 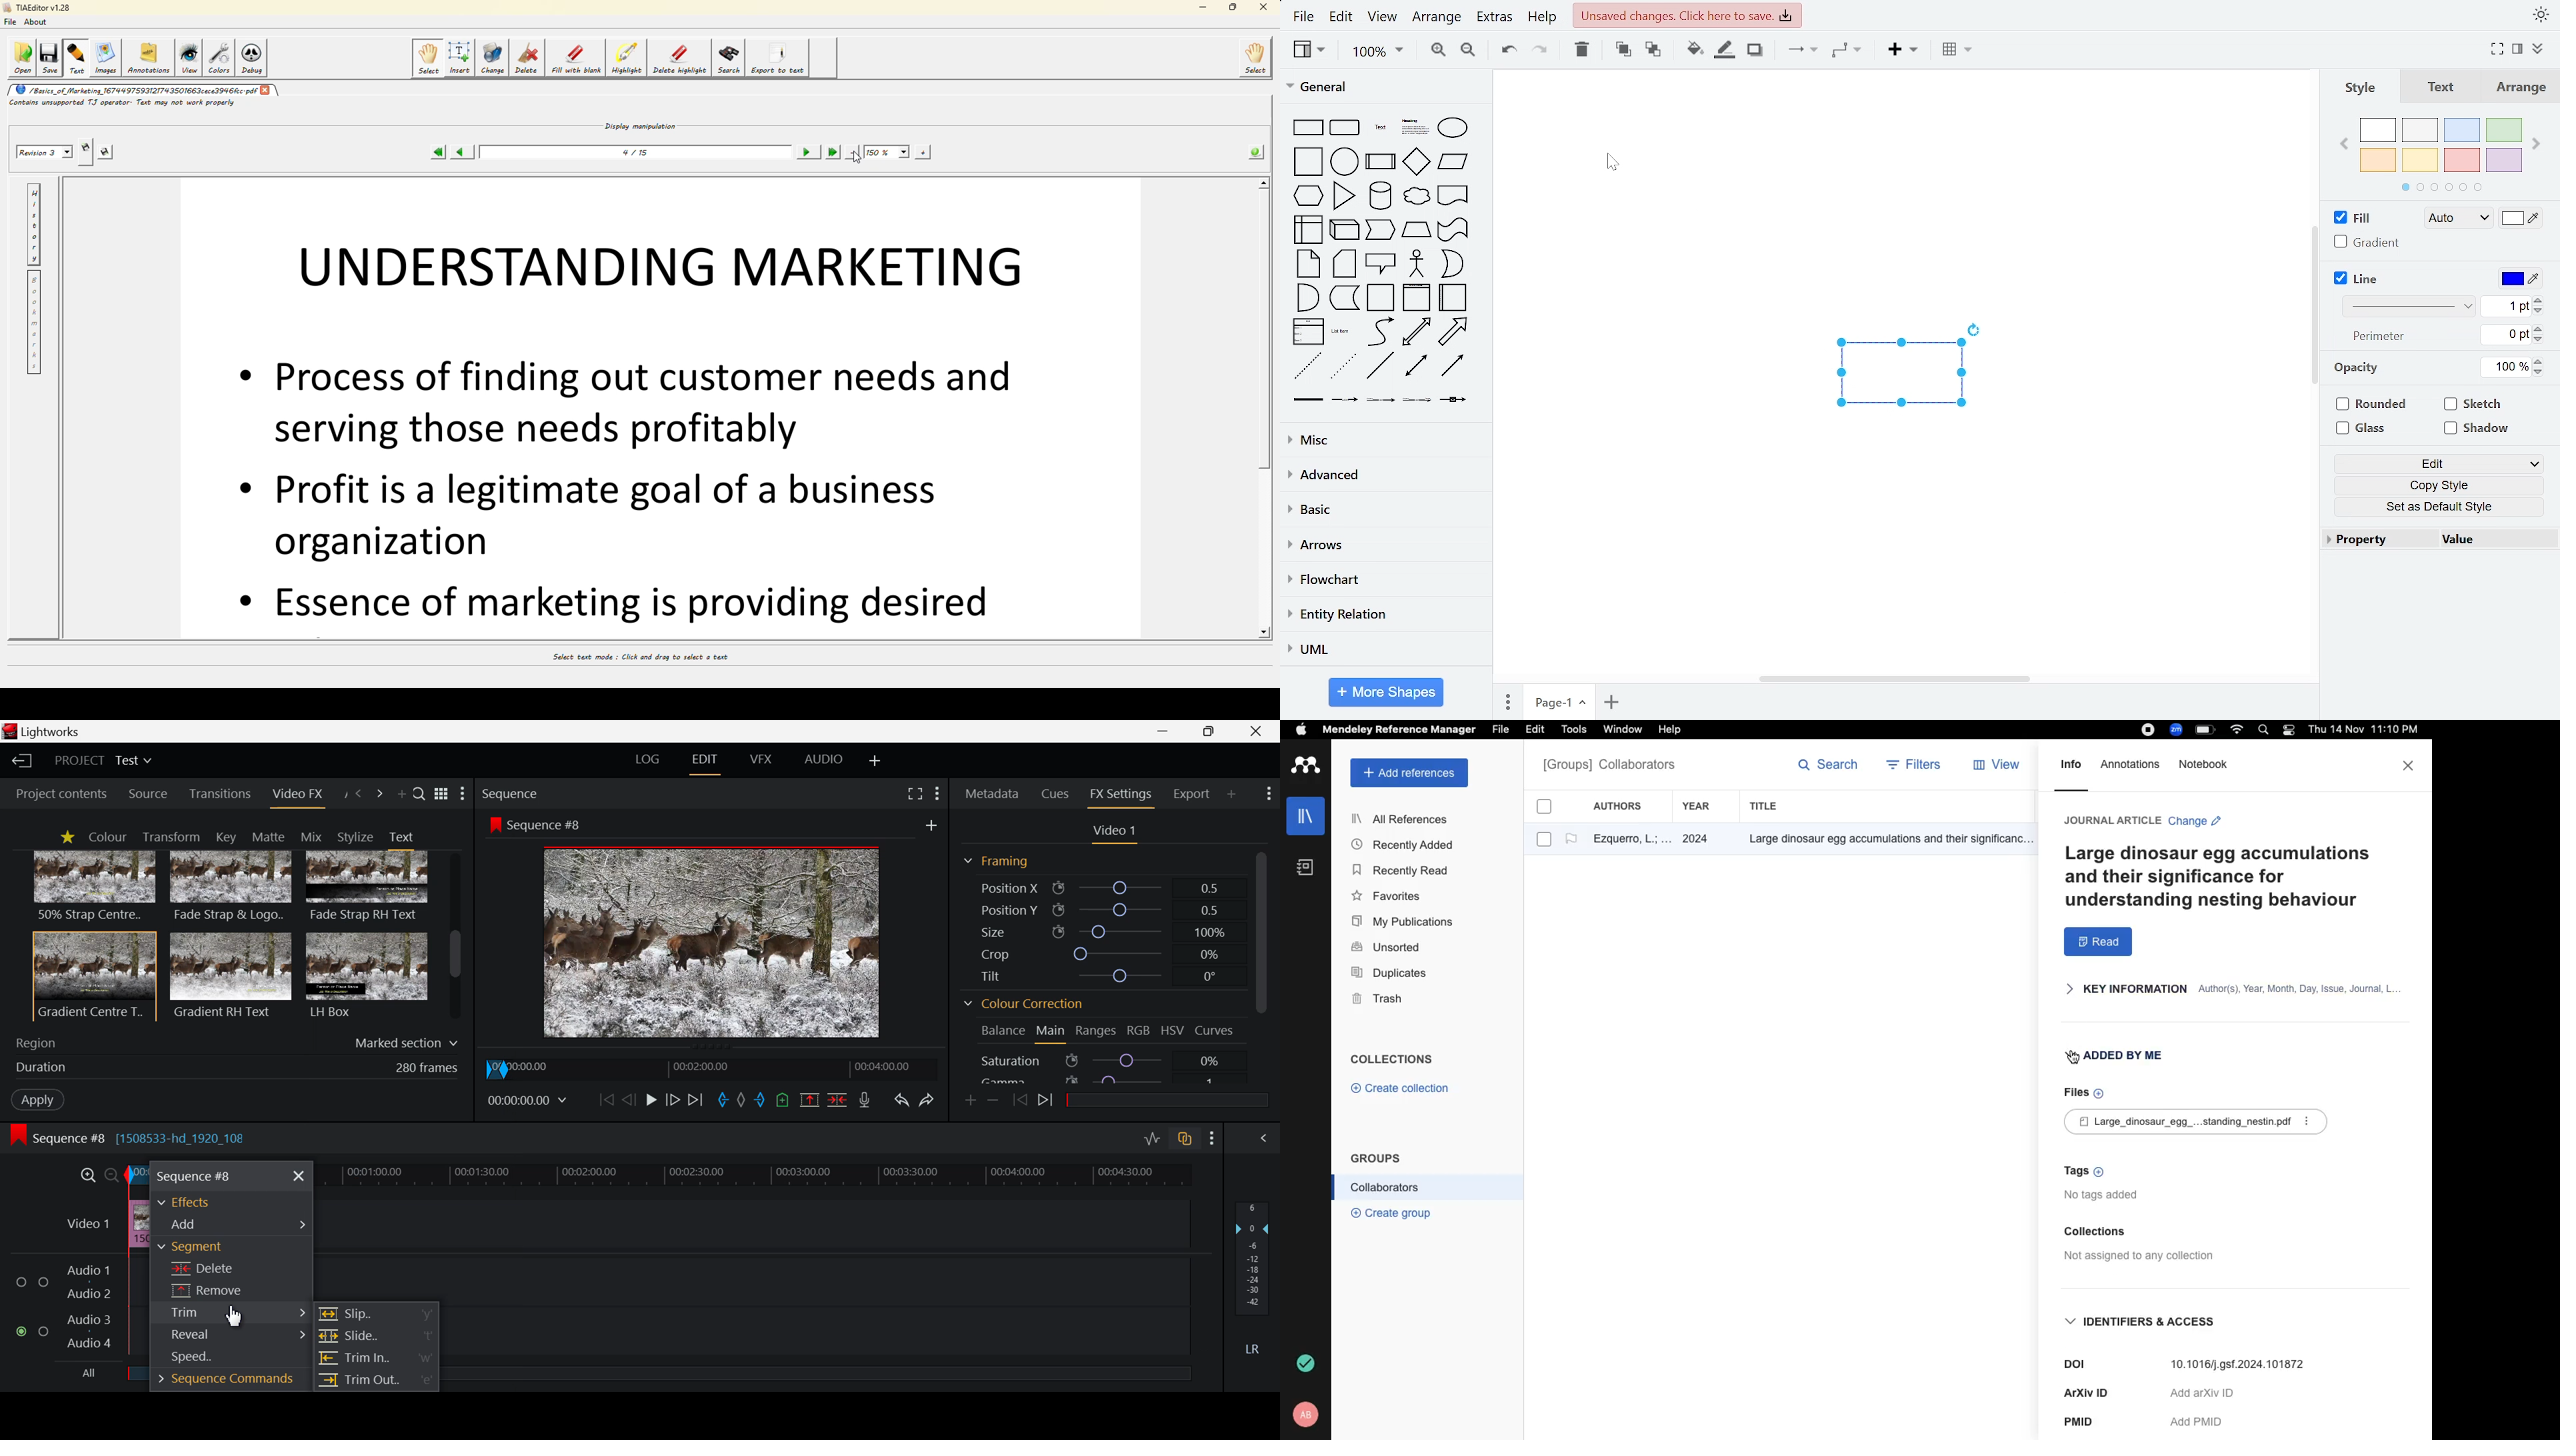 I want to click on close, so click(x=2410, y=766).